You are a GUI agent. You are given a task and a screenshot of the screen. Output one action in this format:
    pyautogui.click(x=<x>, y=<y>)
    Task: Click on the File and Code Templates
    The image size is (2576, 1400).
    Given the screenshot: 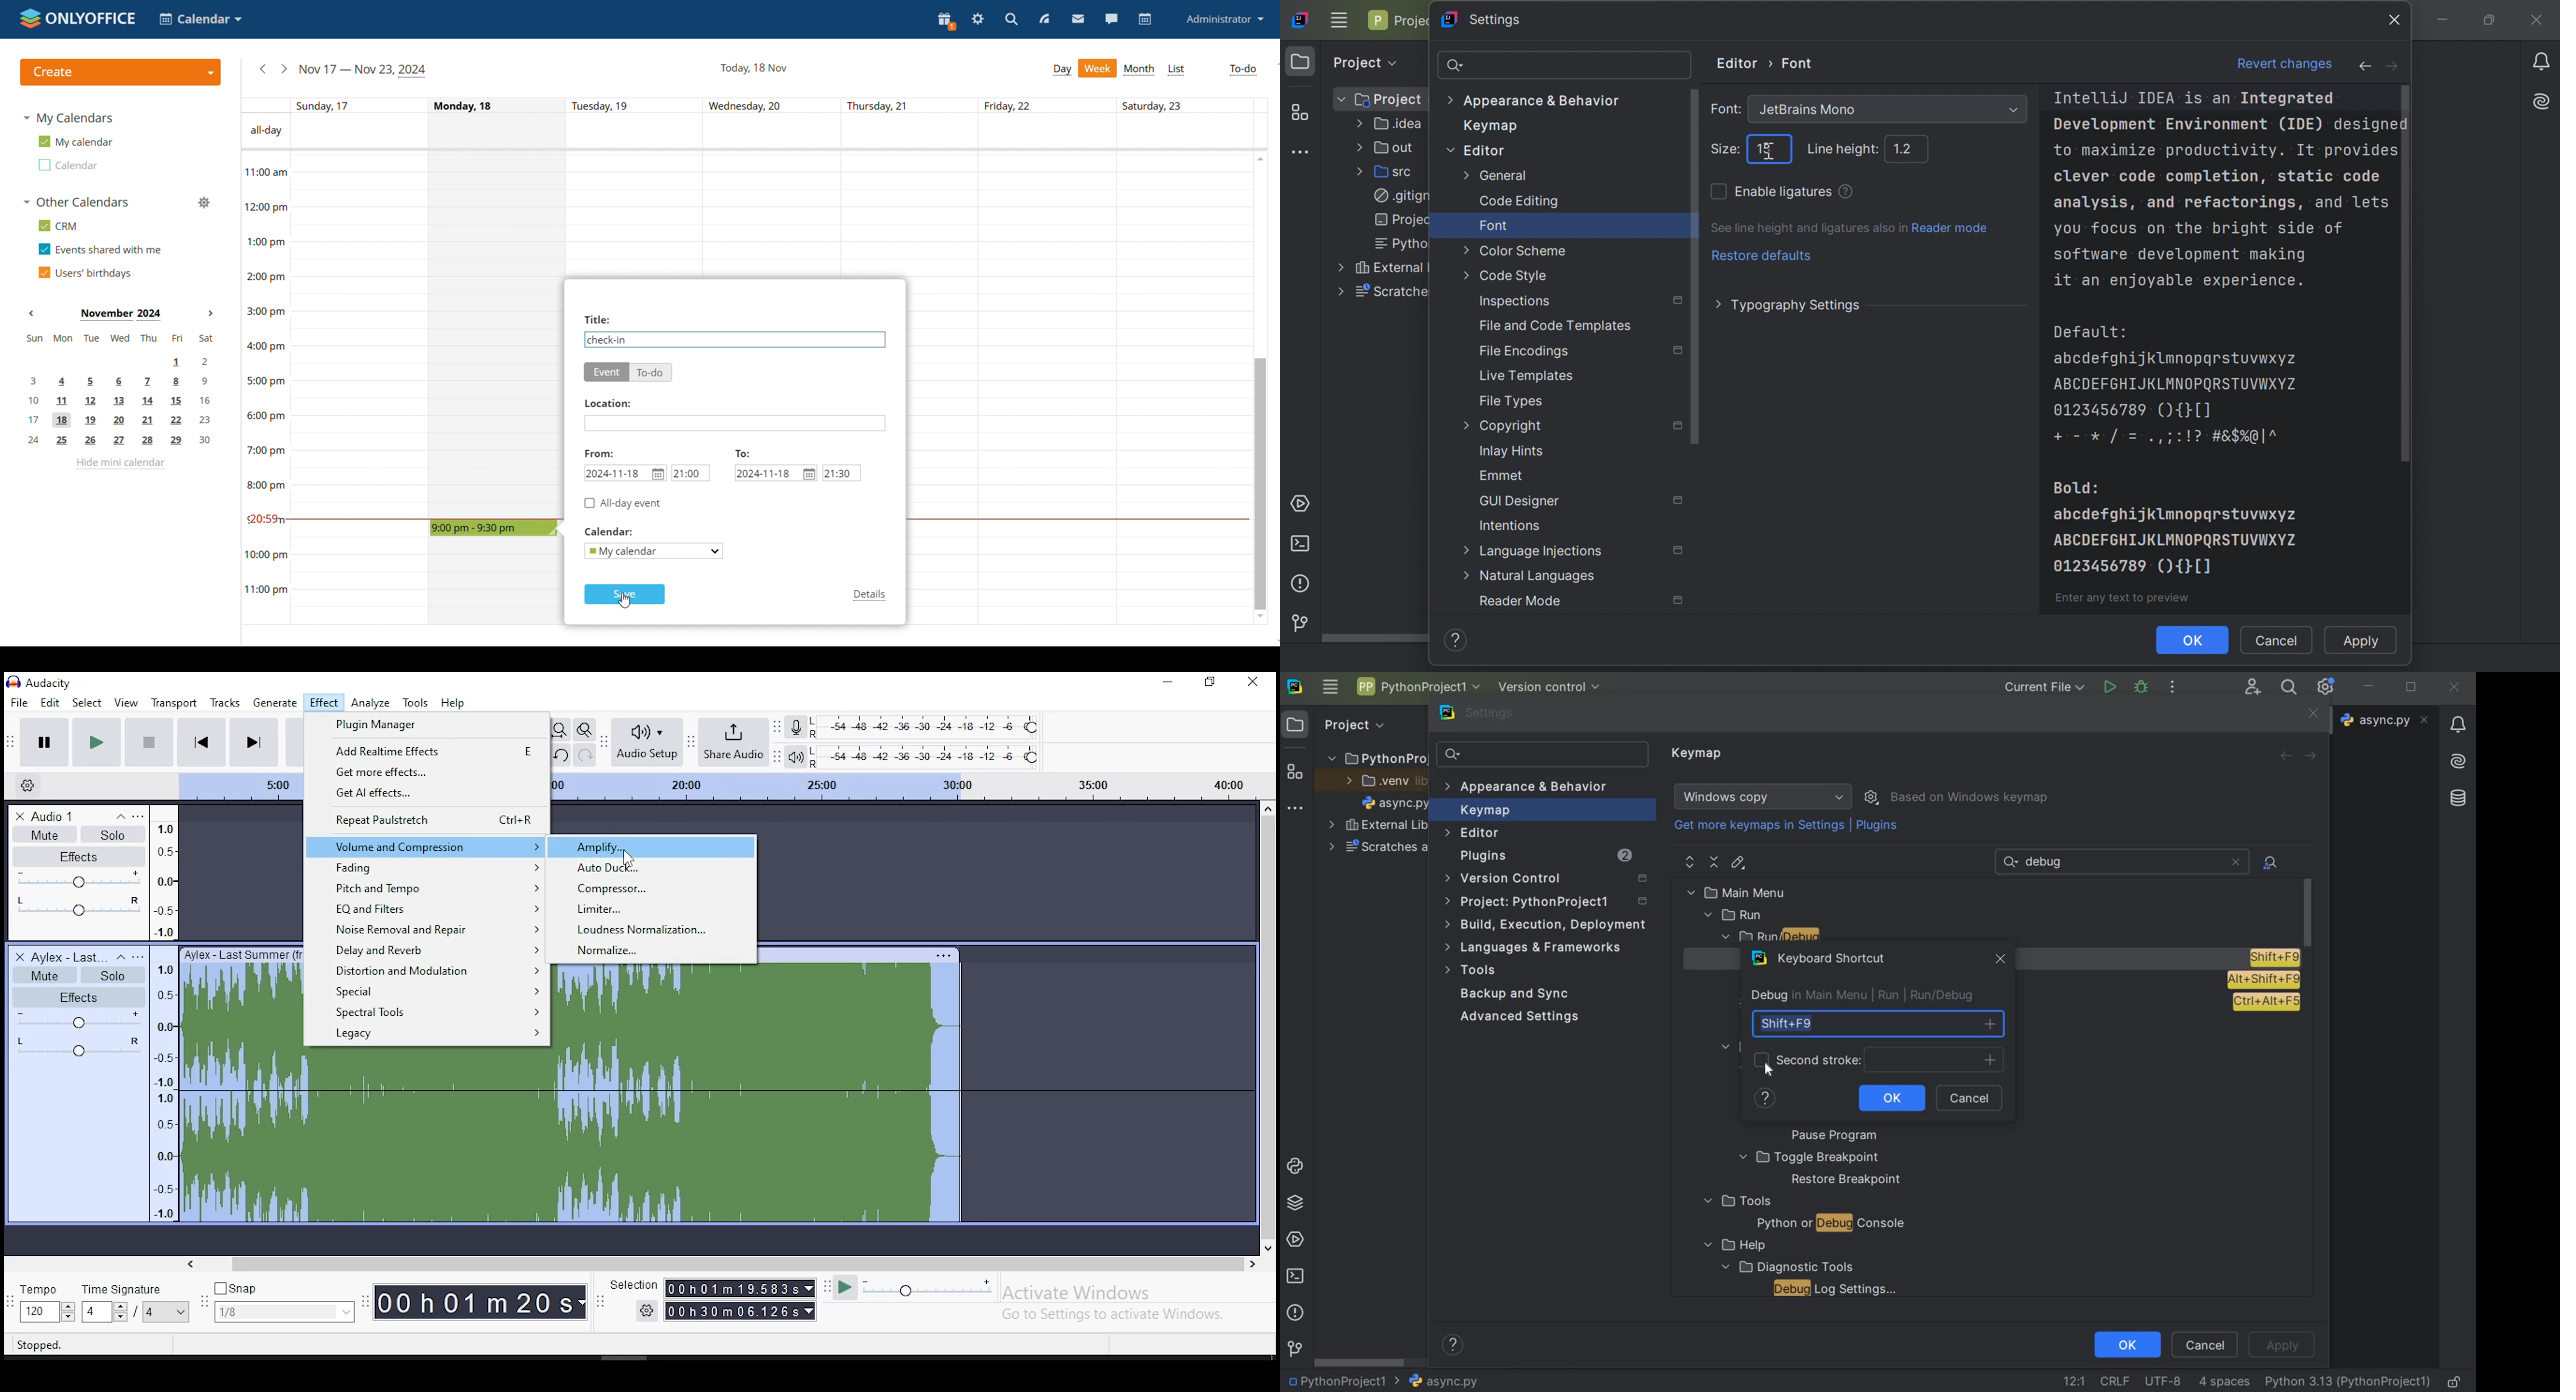 What is the action you would take?
    pyautogui.click(x=1559, y=326)
    